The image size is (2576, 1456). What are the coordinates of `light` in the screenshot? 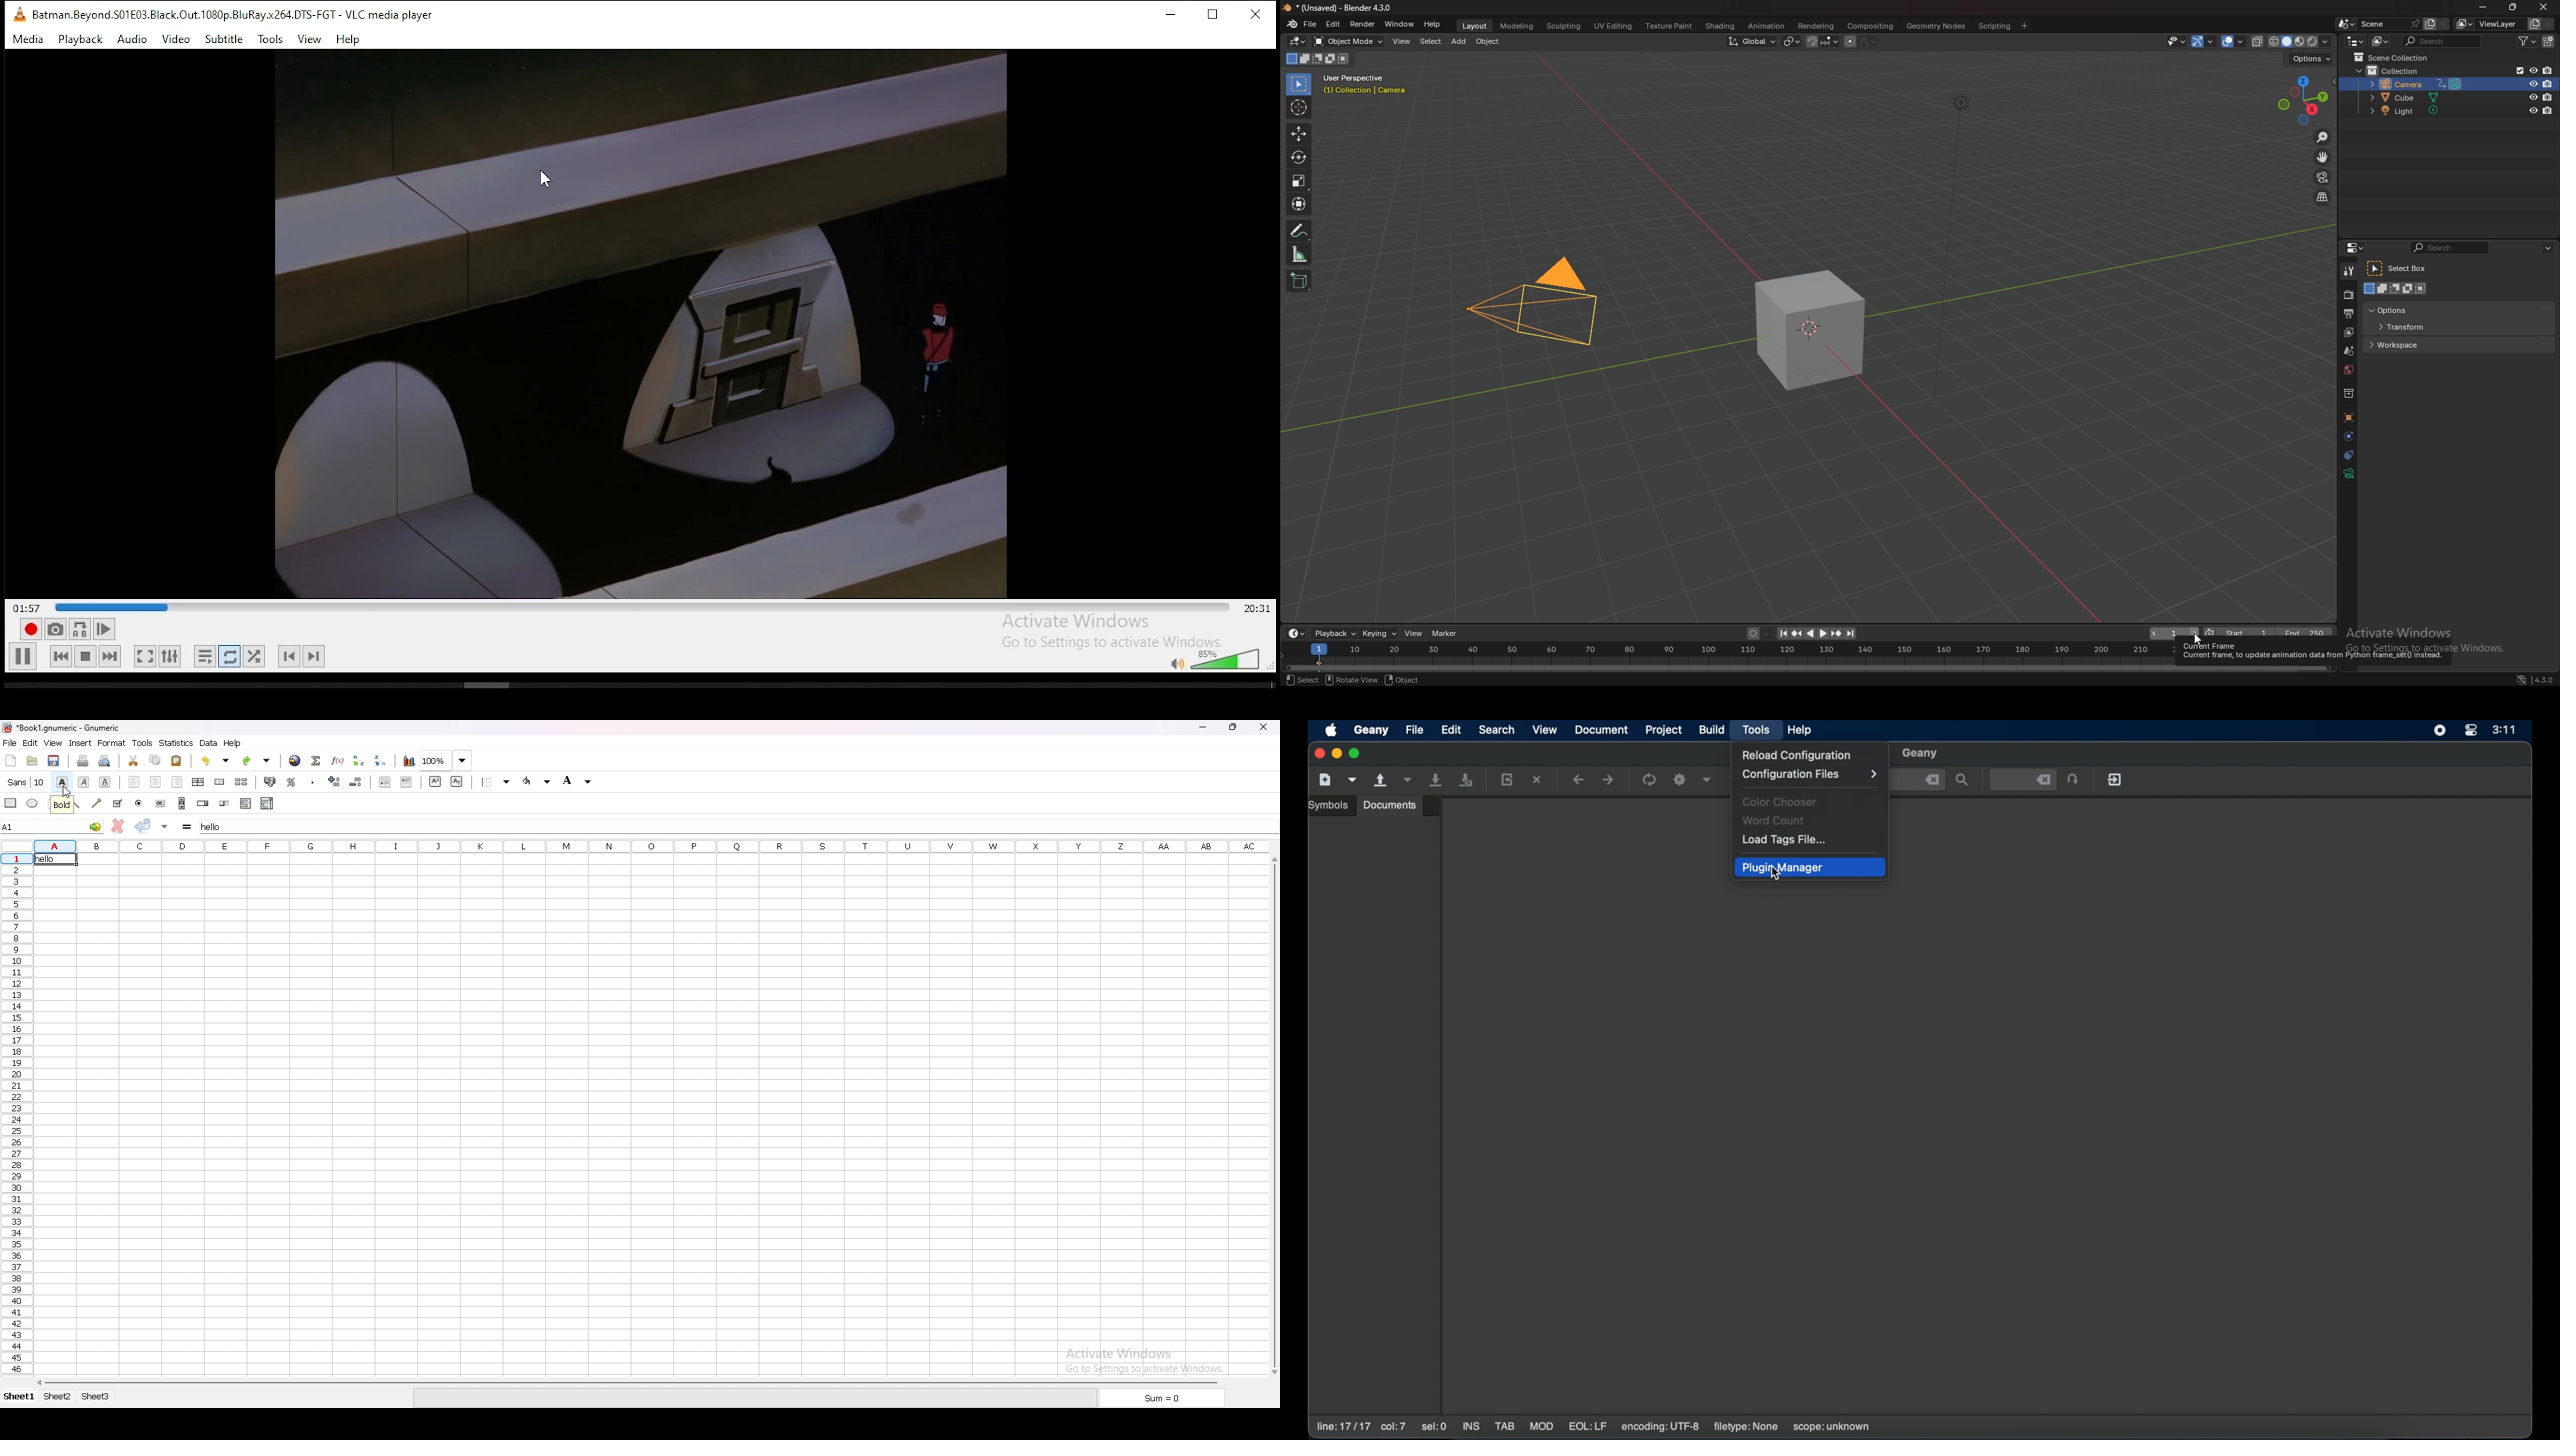 It's located at (2409, 112).